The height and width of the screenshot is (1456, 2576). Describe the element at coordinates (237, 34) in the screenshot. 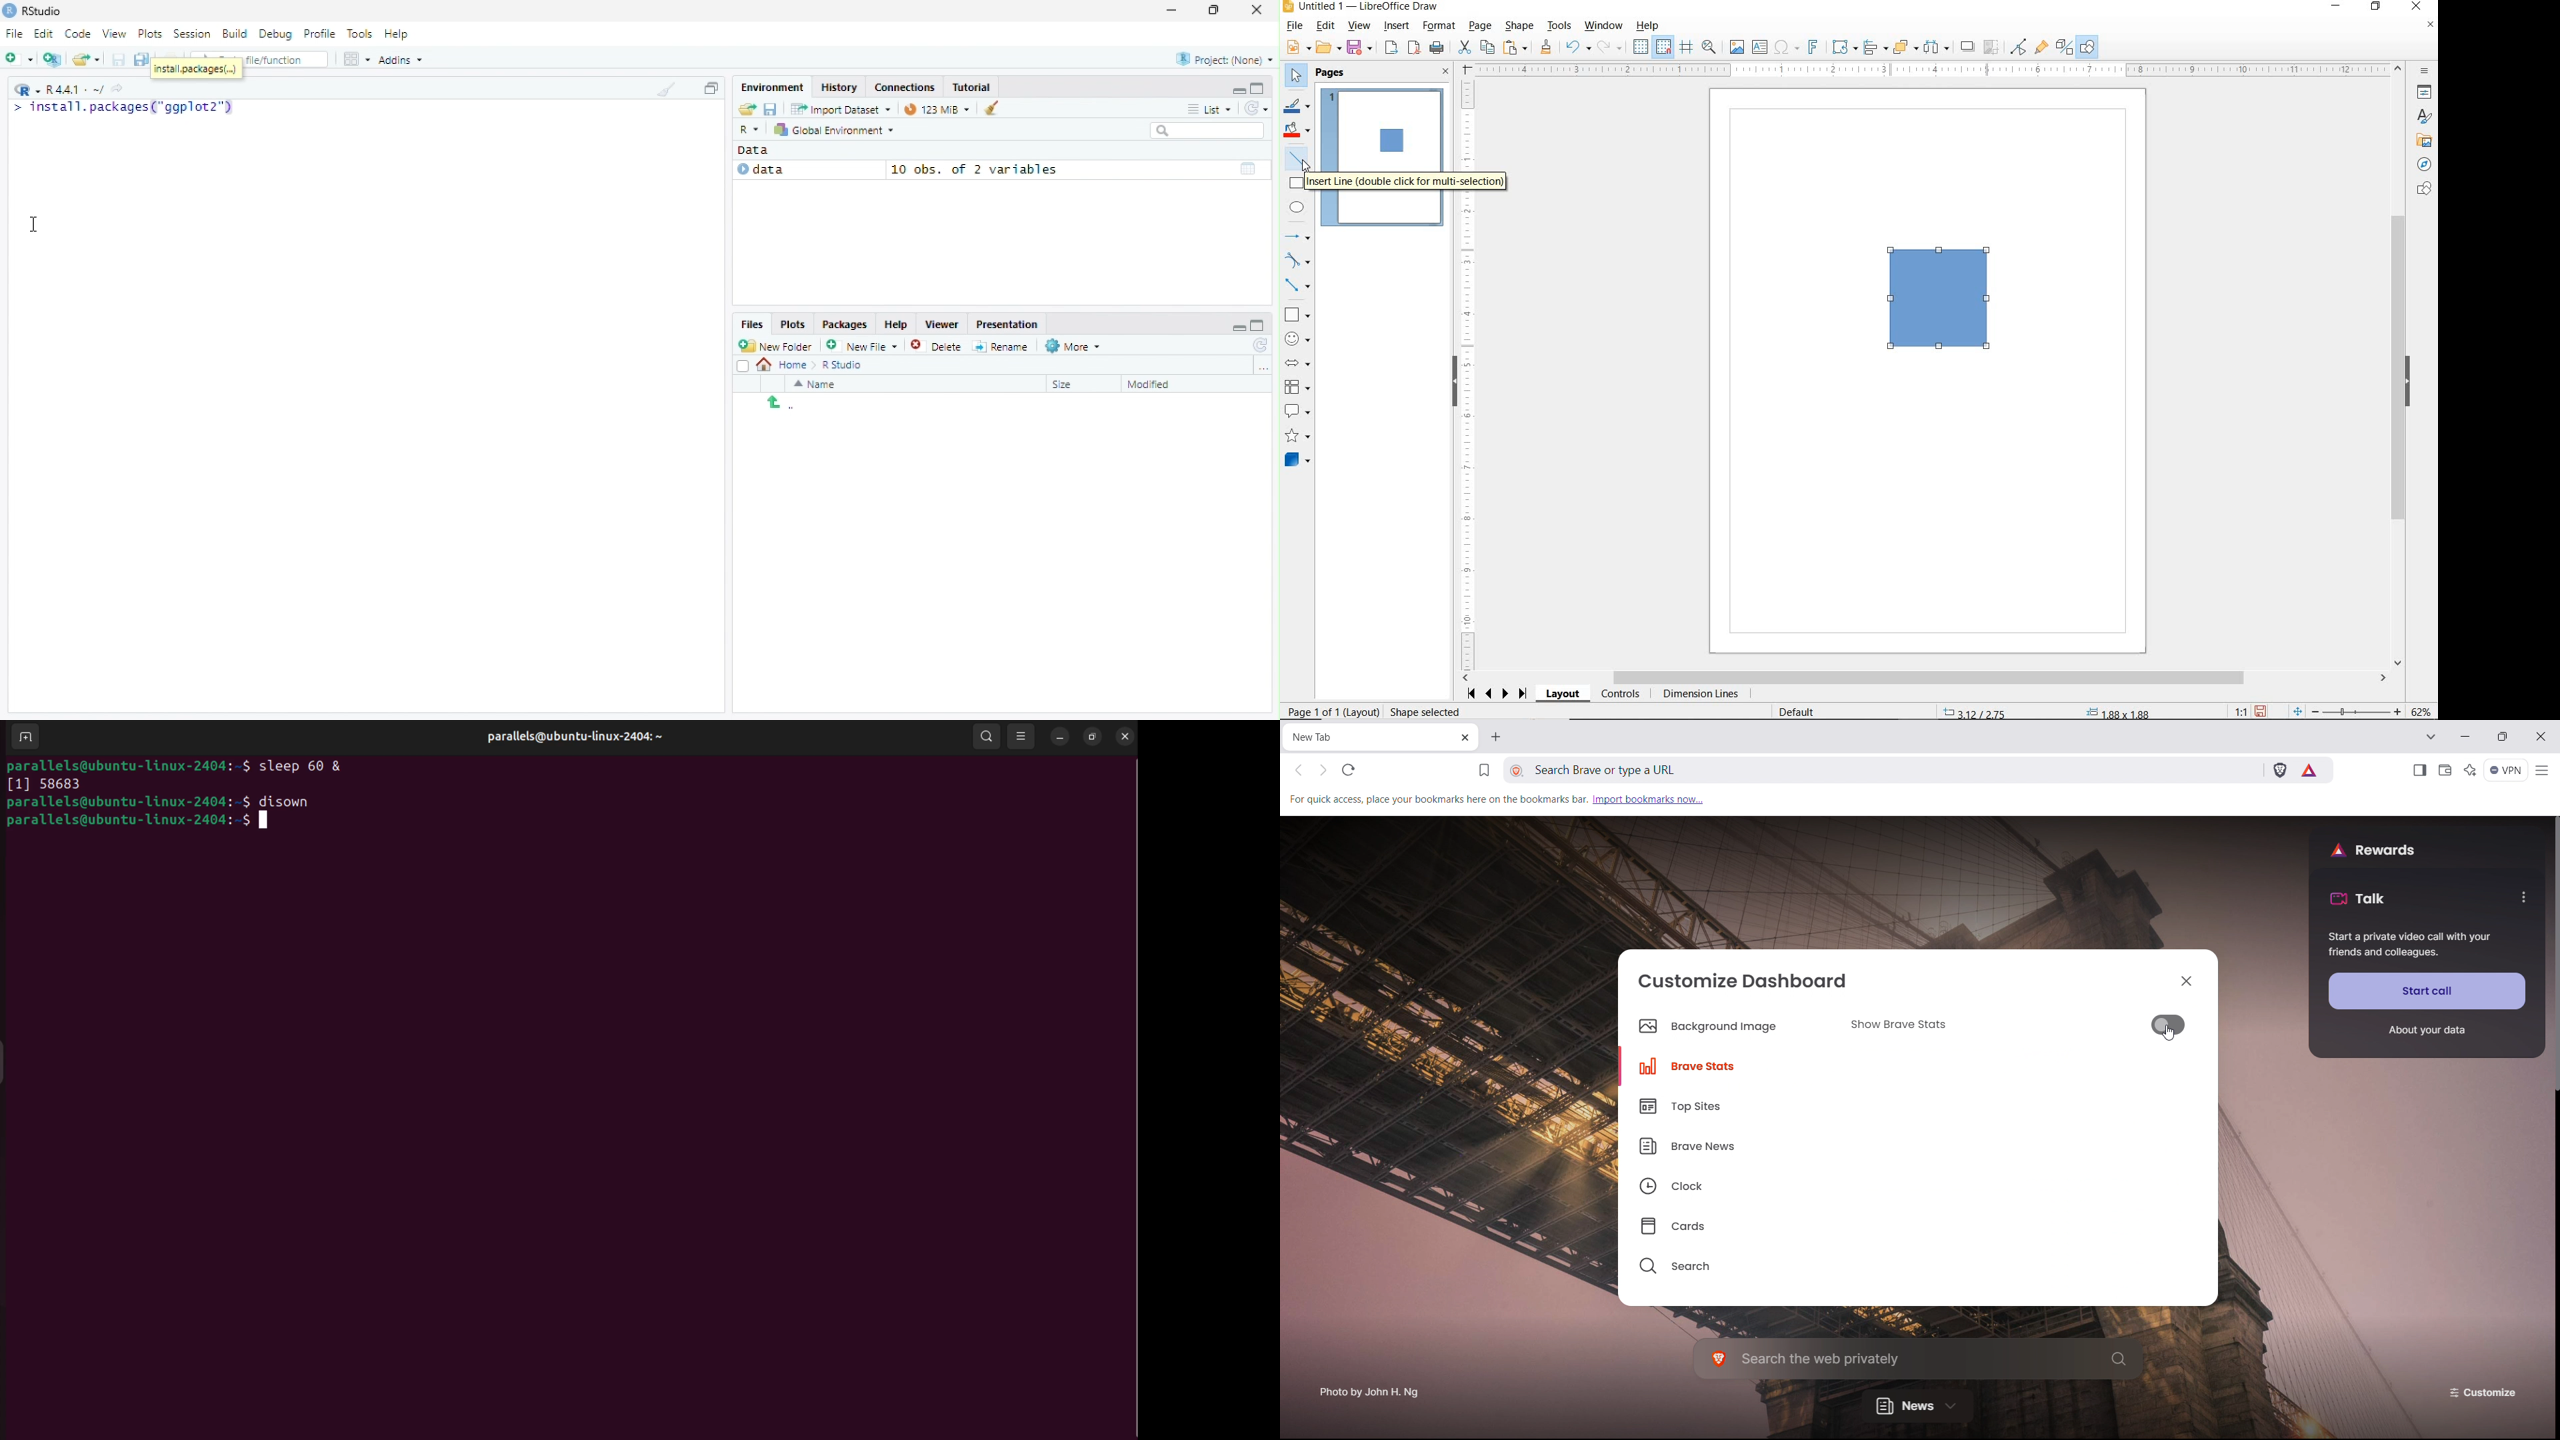

I see `Build` at that location.